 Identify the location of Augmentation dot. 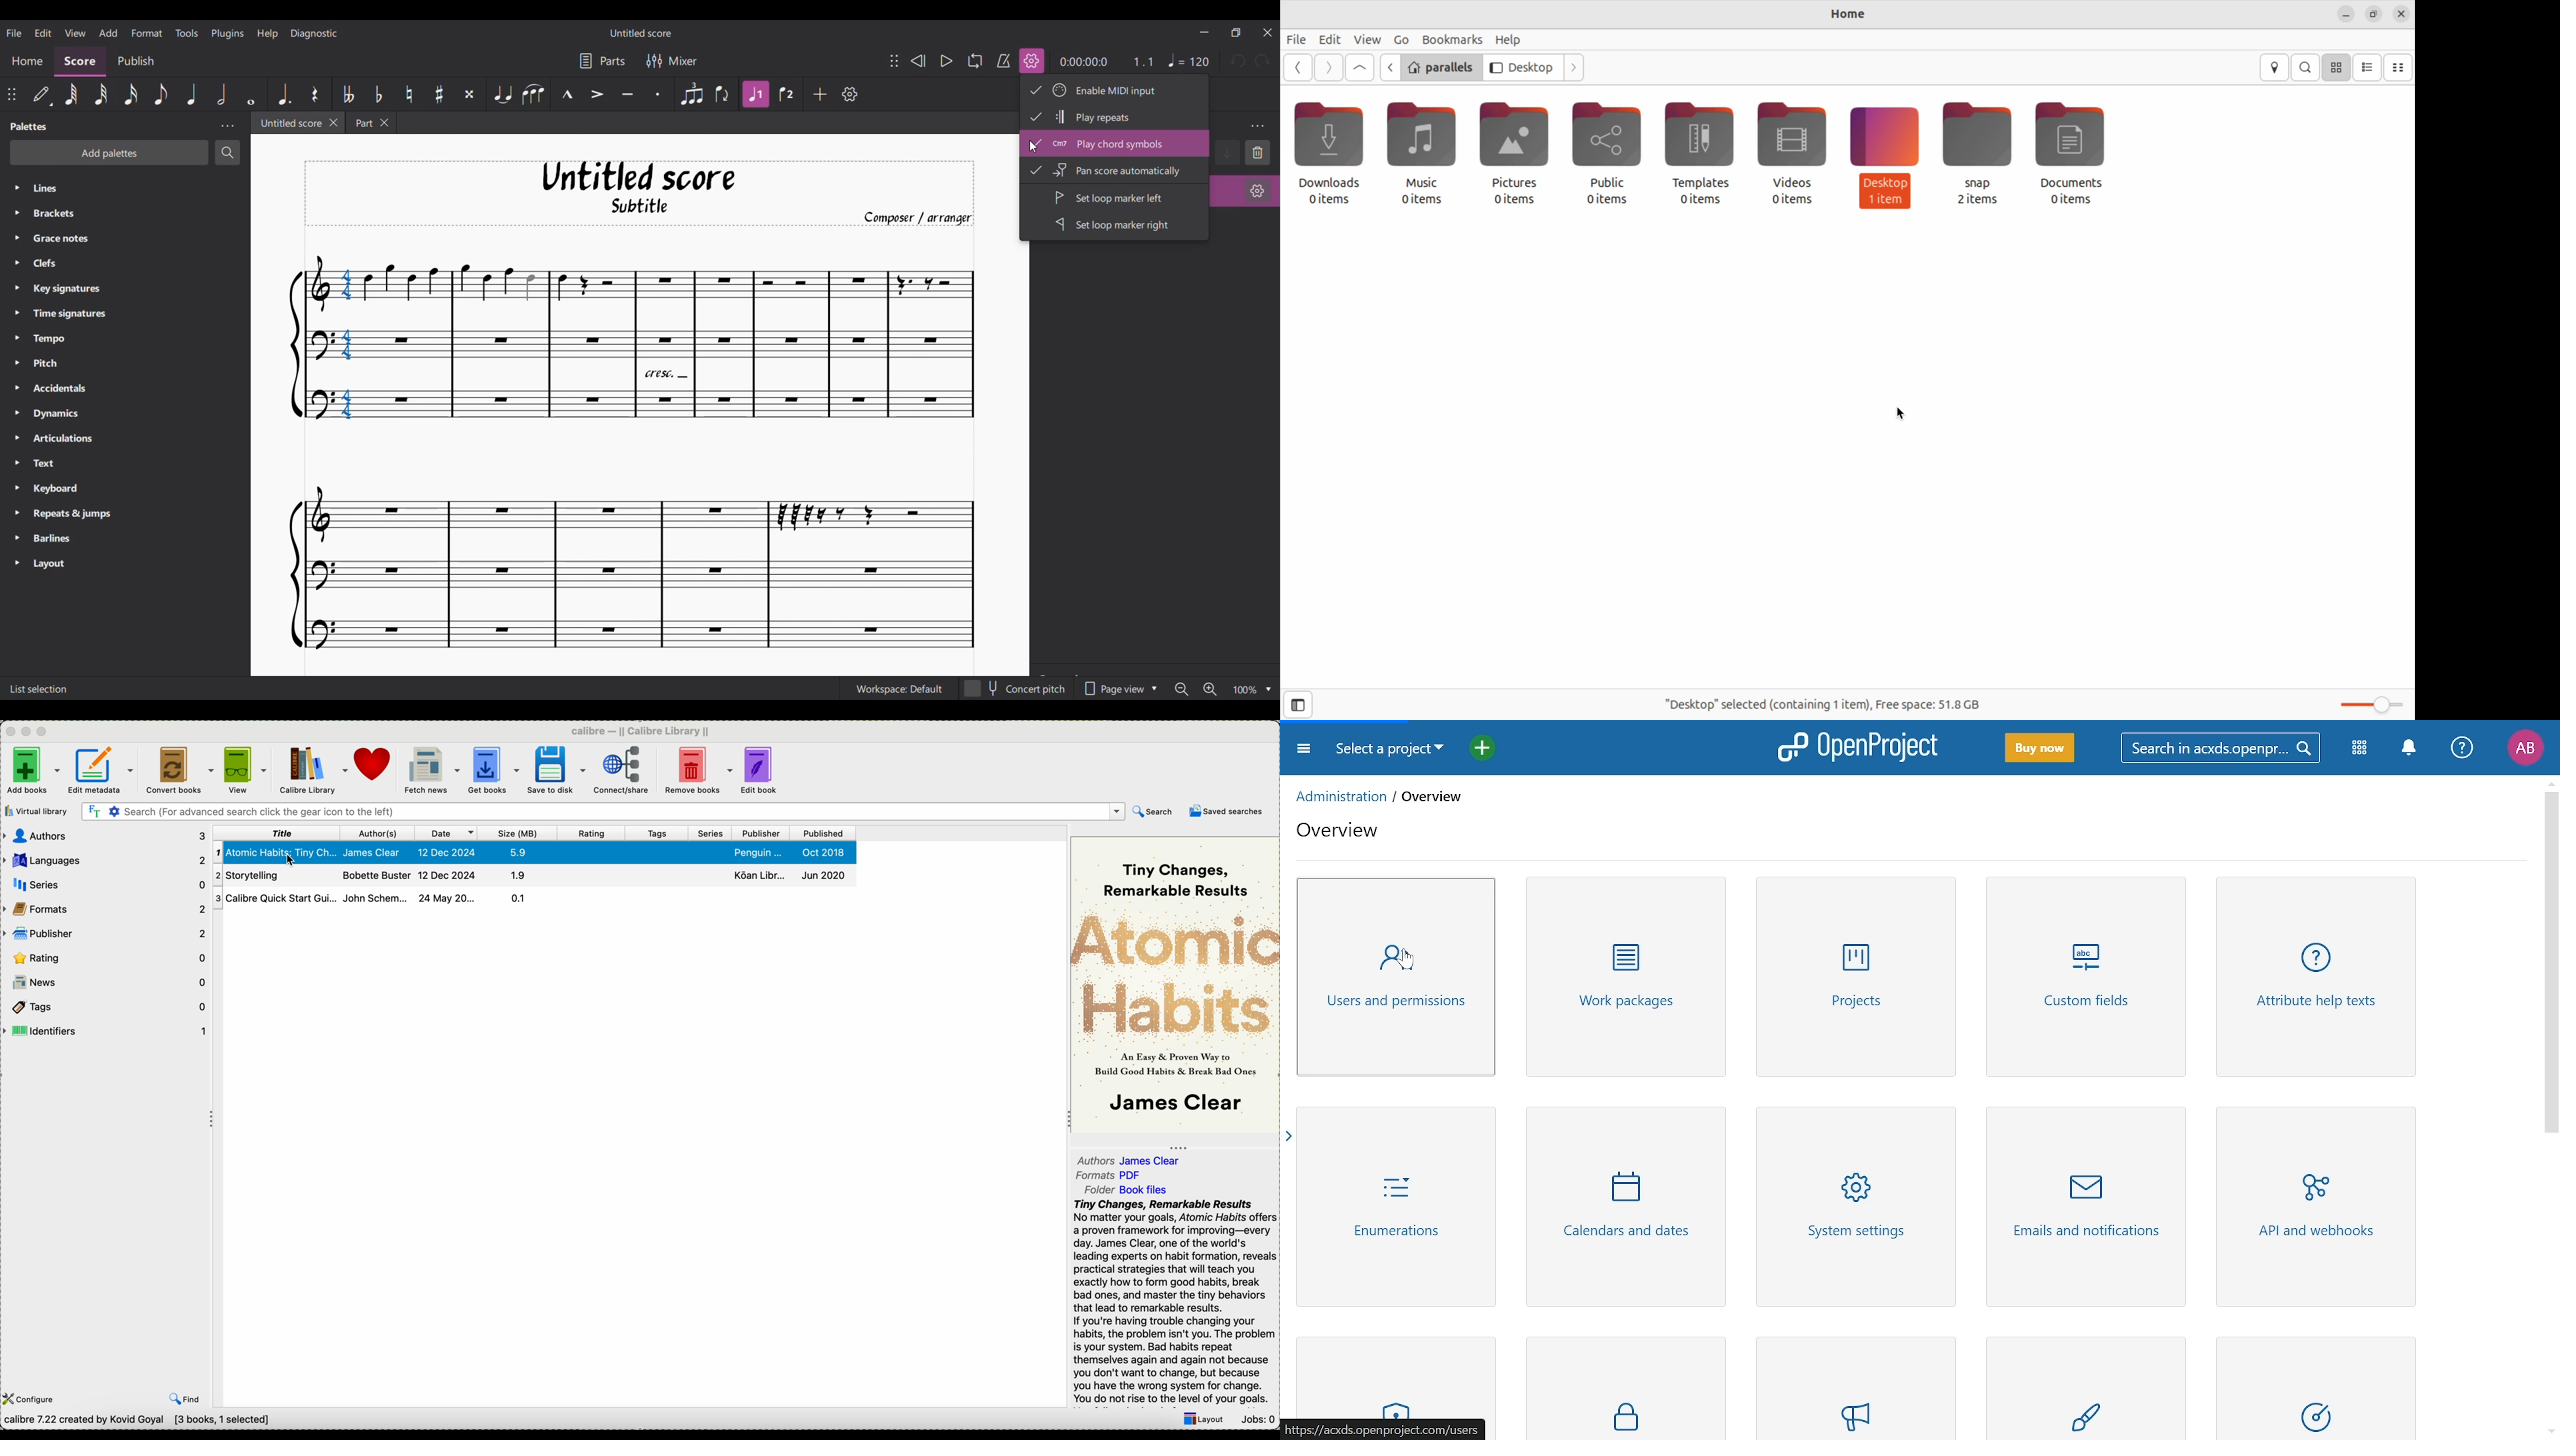
(283, 94).